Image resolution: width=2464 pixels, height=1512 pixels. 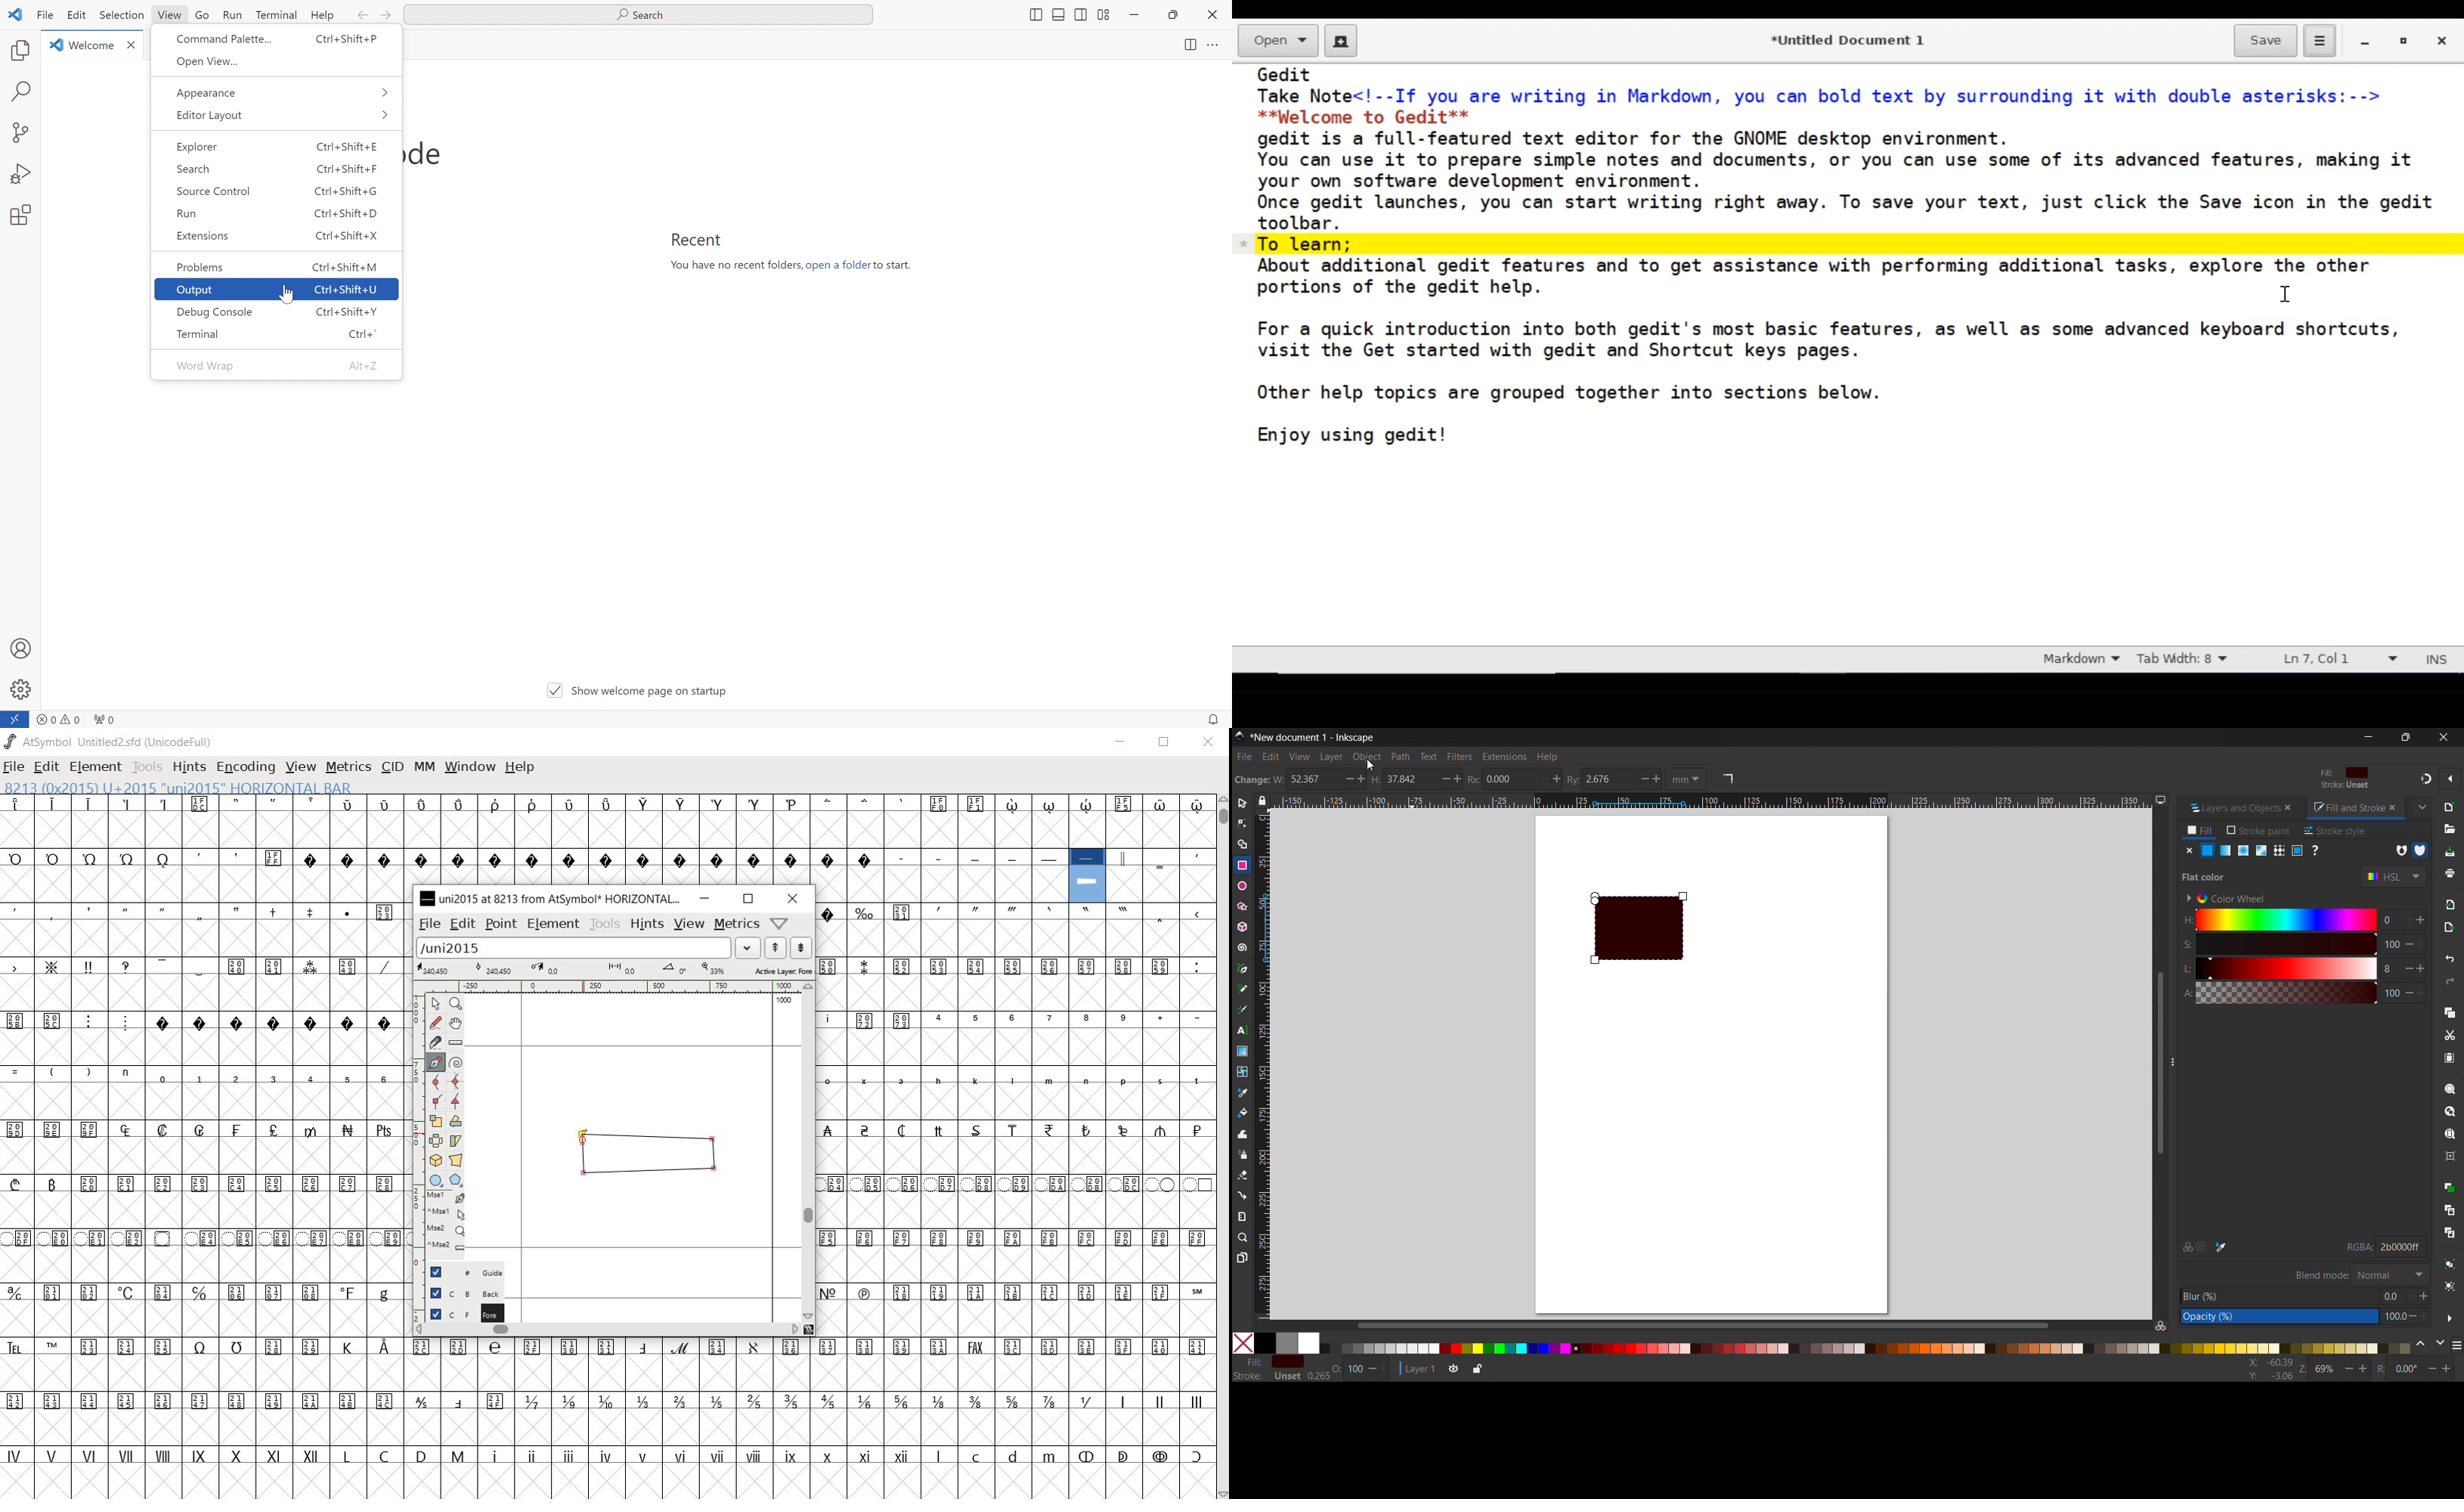 What do you see at coordinates (706, 899) in the screenshot?
I see `minimize` at bounding box center [706, 899].